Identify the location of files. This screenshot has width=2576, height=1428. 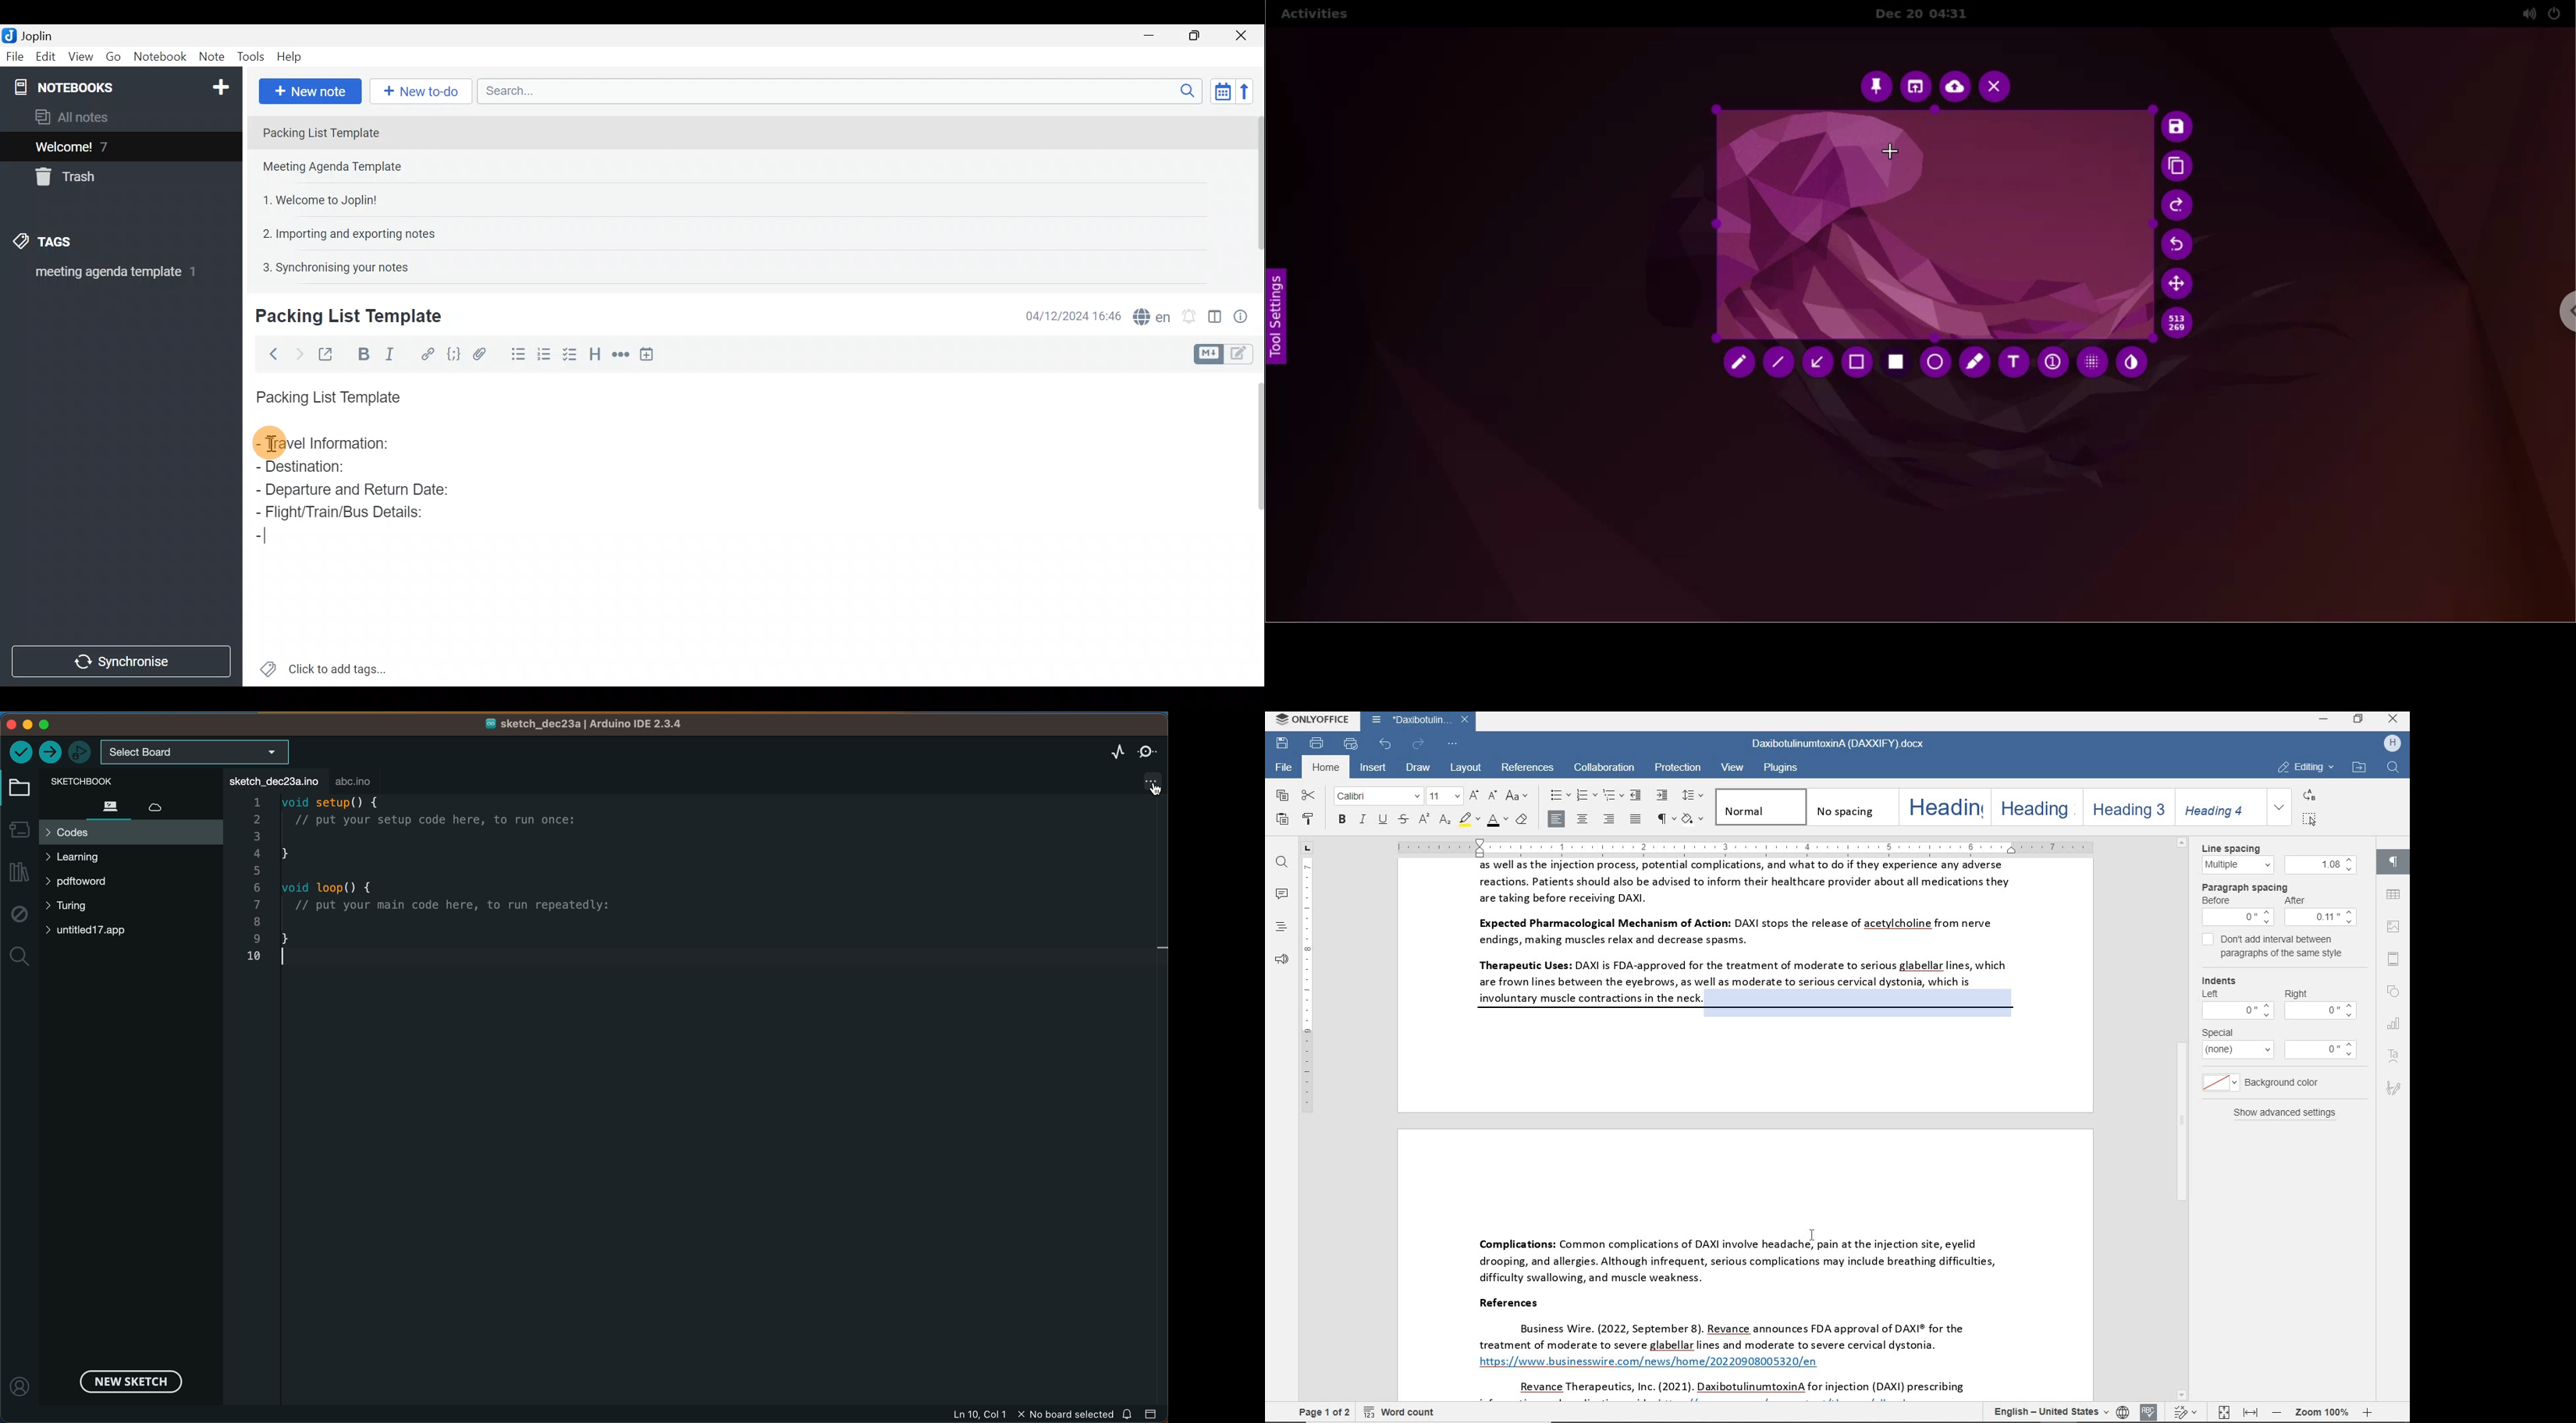
(104, 806).